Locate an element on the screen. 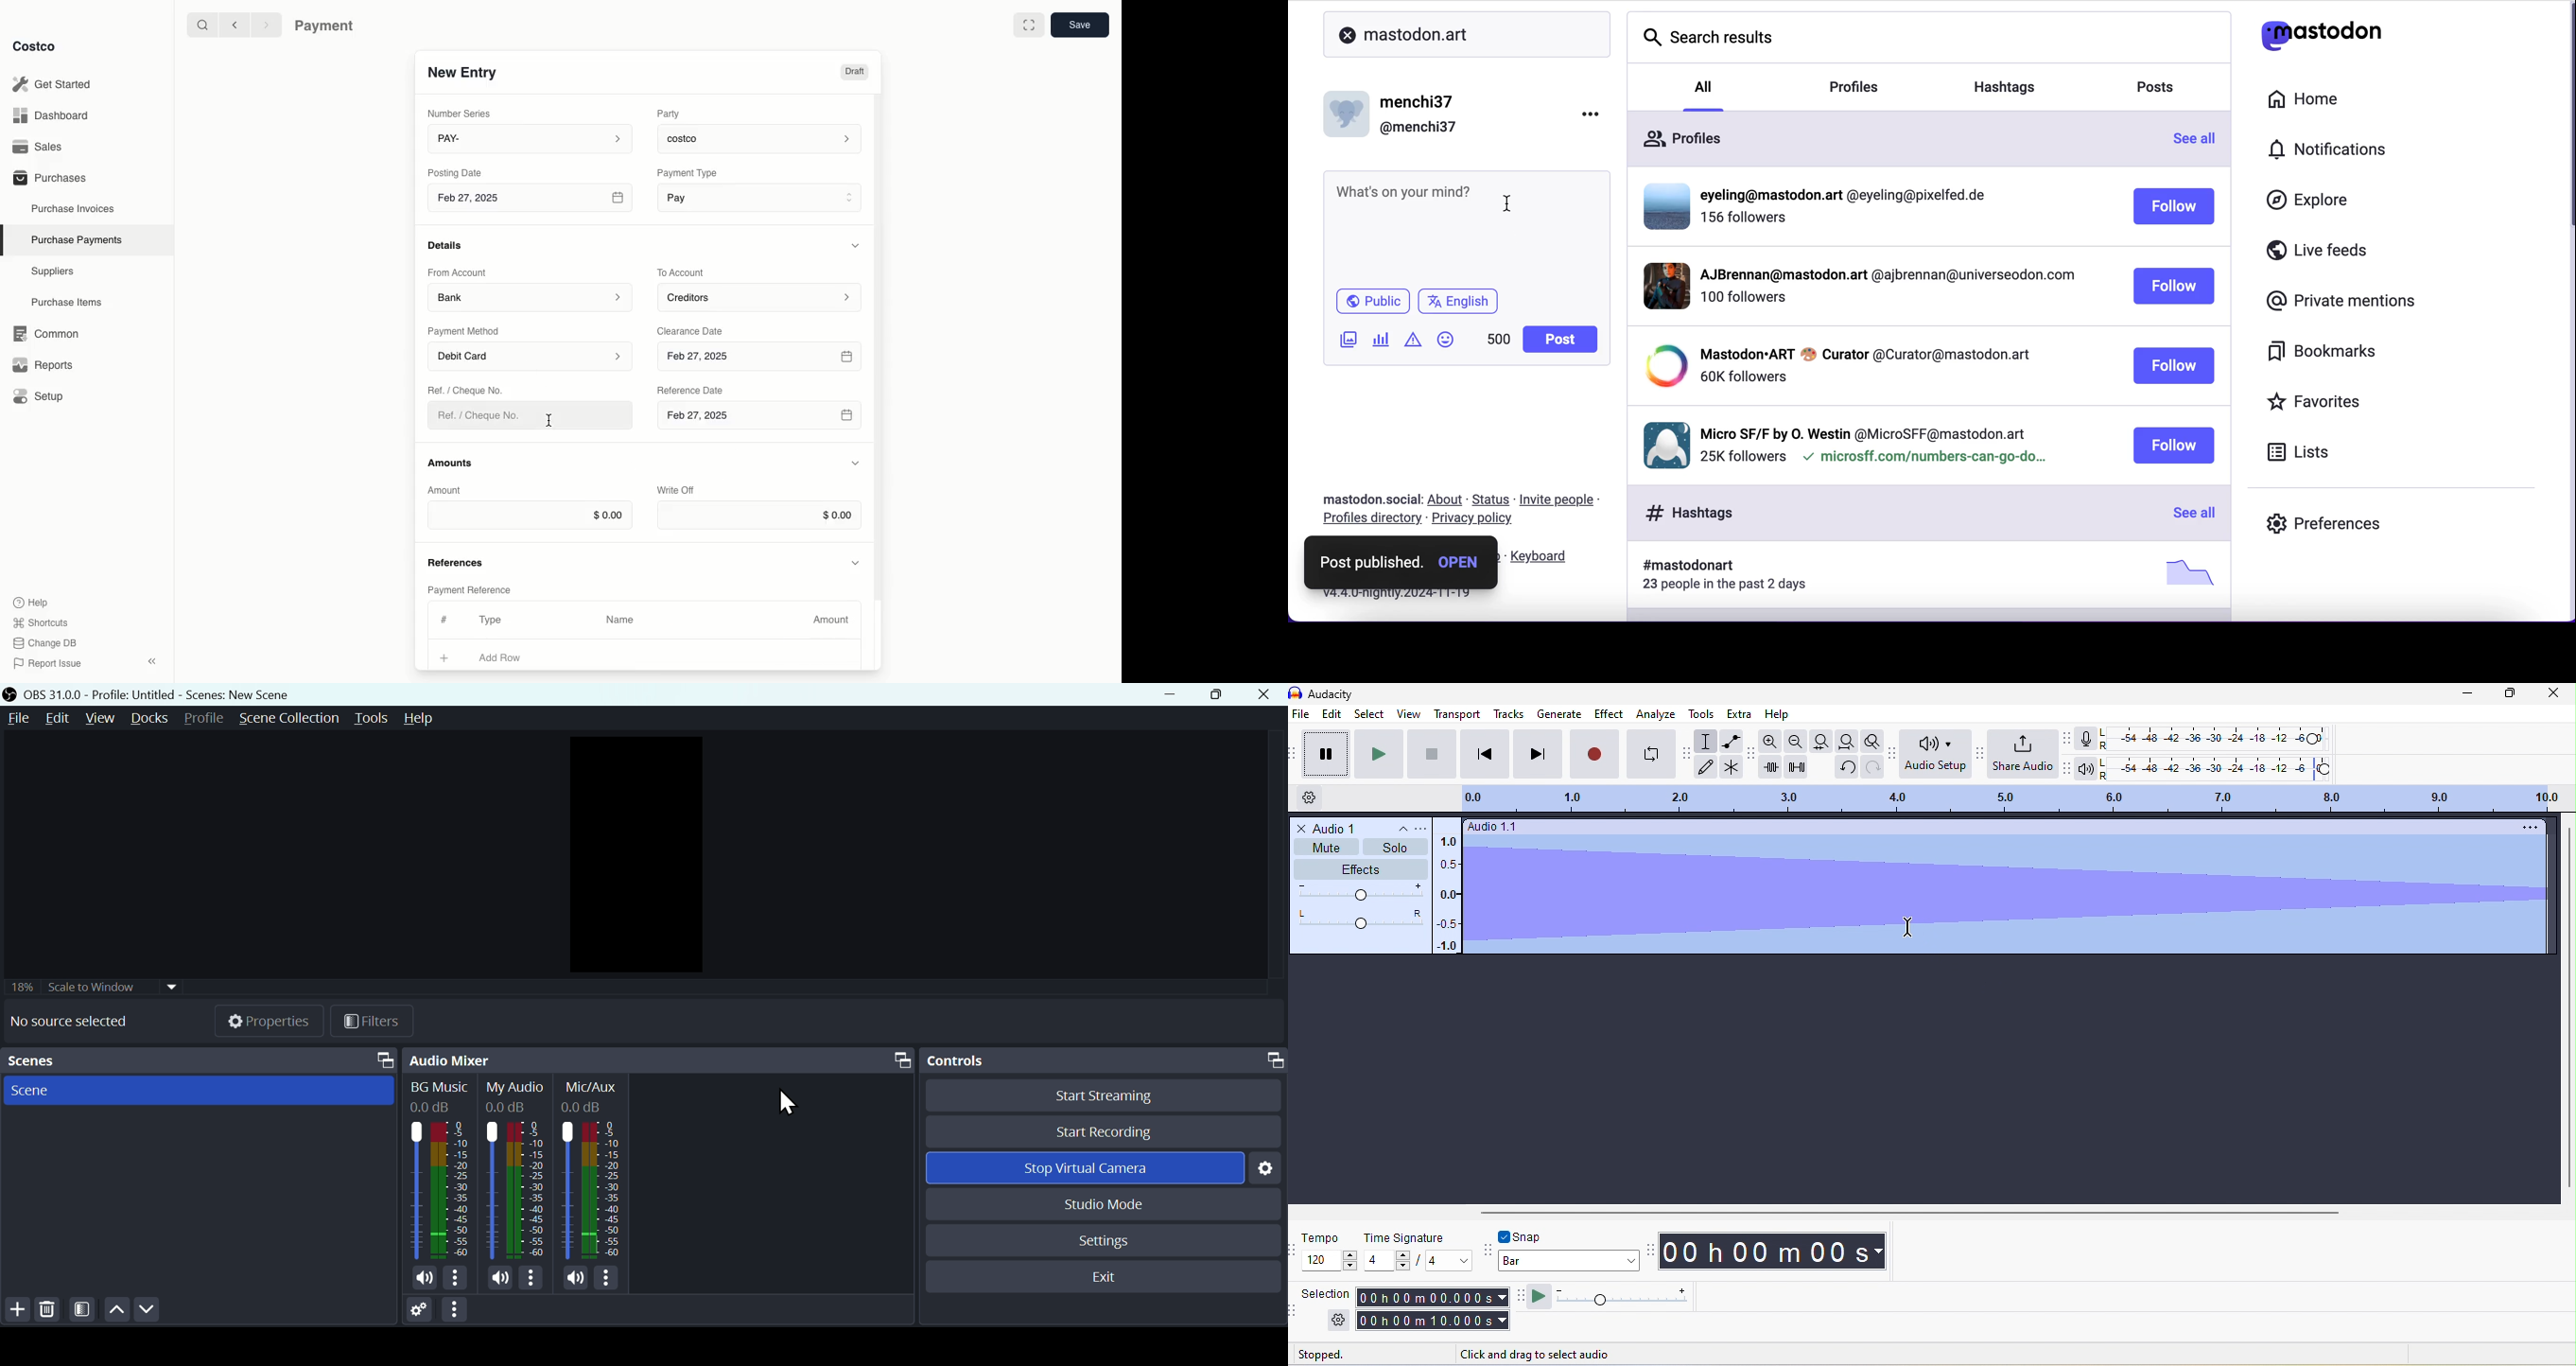 Image resolution: width=2576 pixels, height=1372 pixels. audacity edit toolbar is located at coordinates (1752, 753).